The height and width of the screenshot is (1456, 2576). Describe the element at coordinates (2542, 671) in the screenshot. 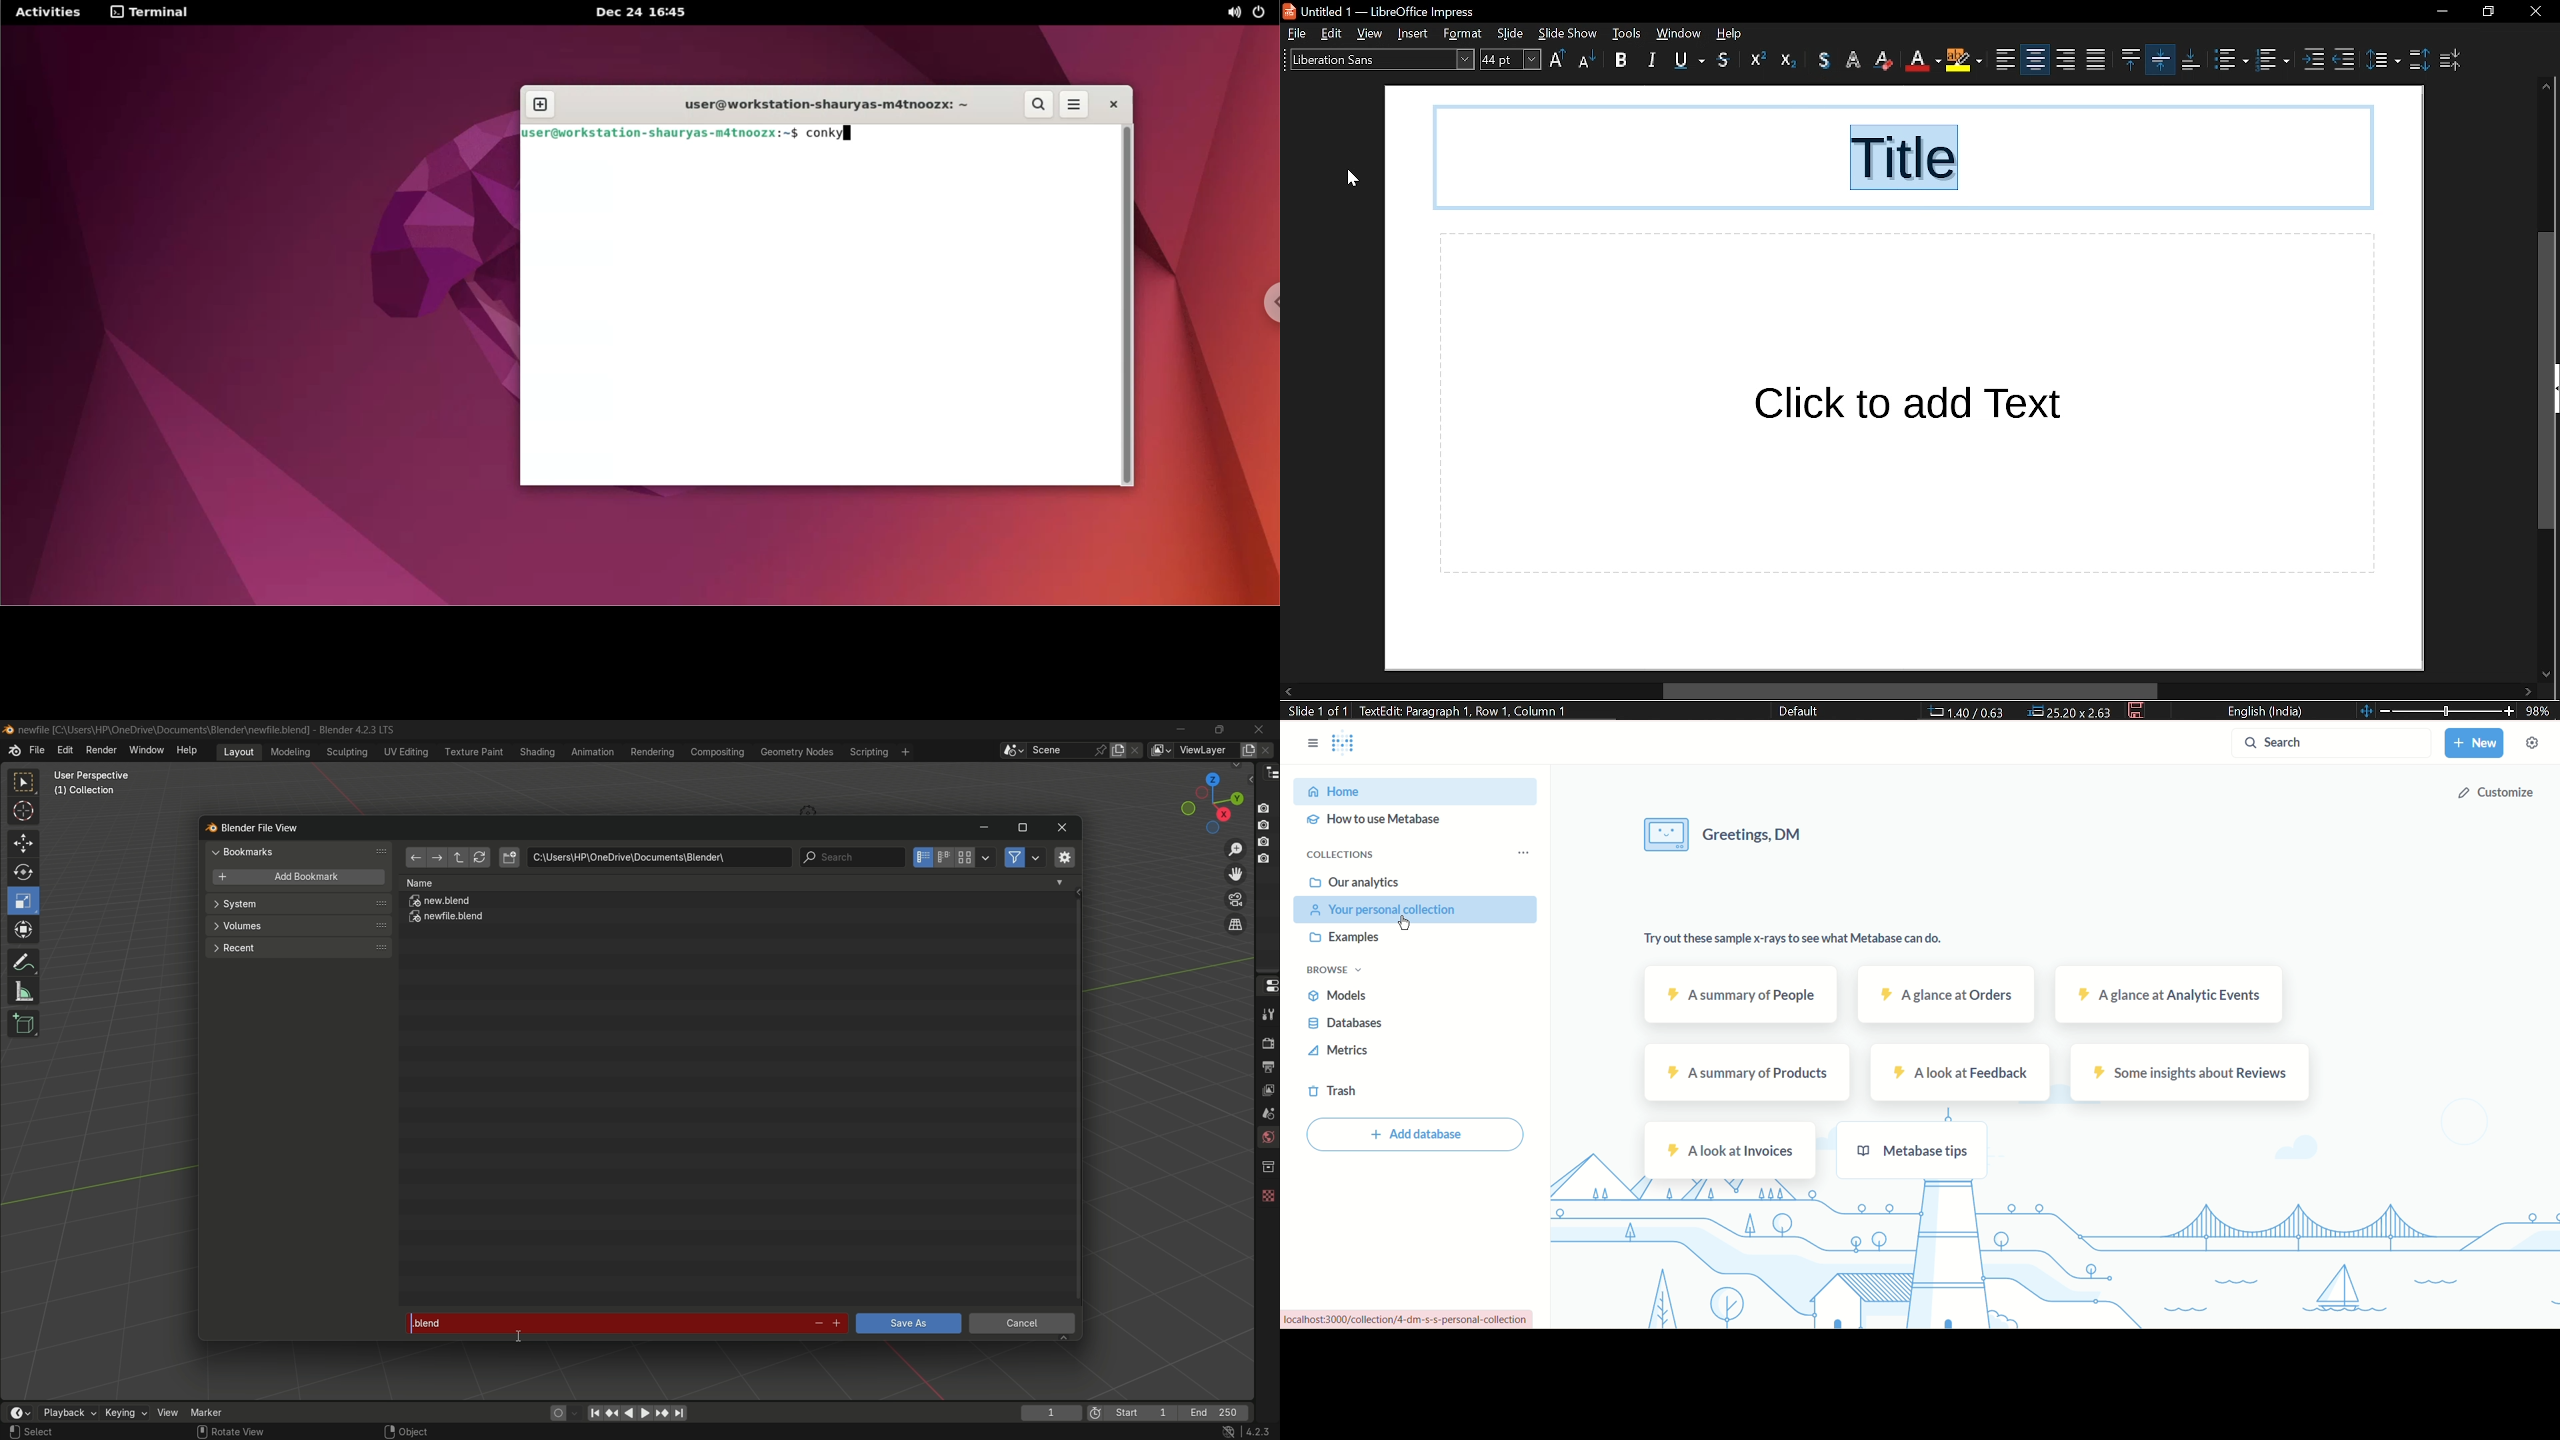

I see `move down` at that location.